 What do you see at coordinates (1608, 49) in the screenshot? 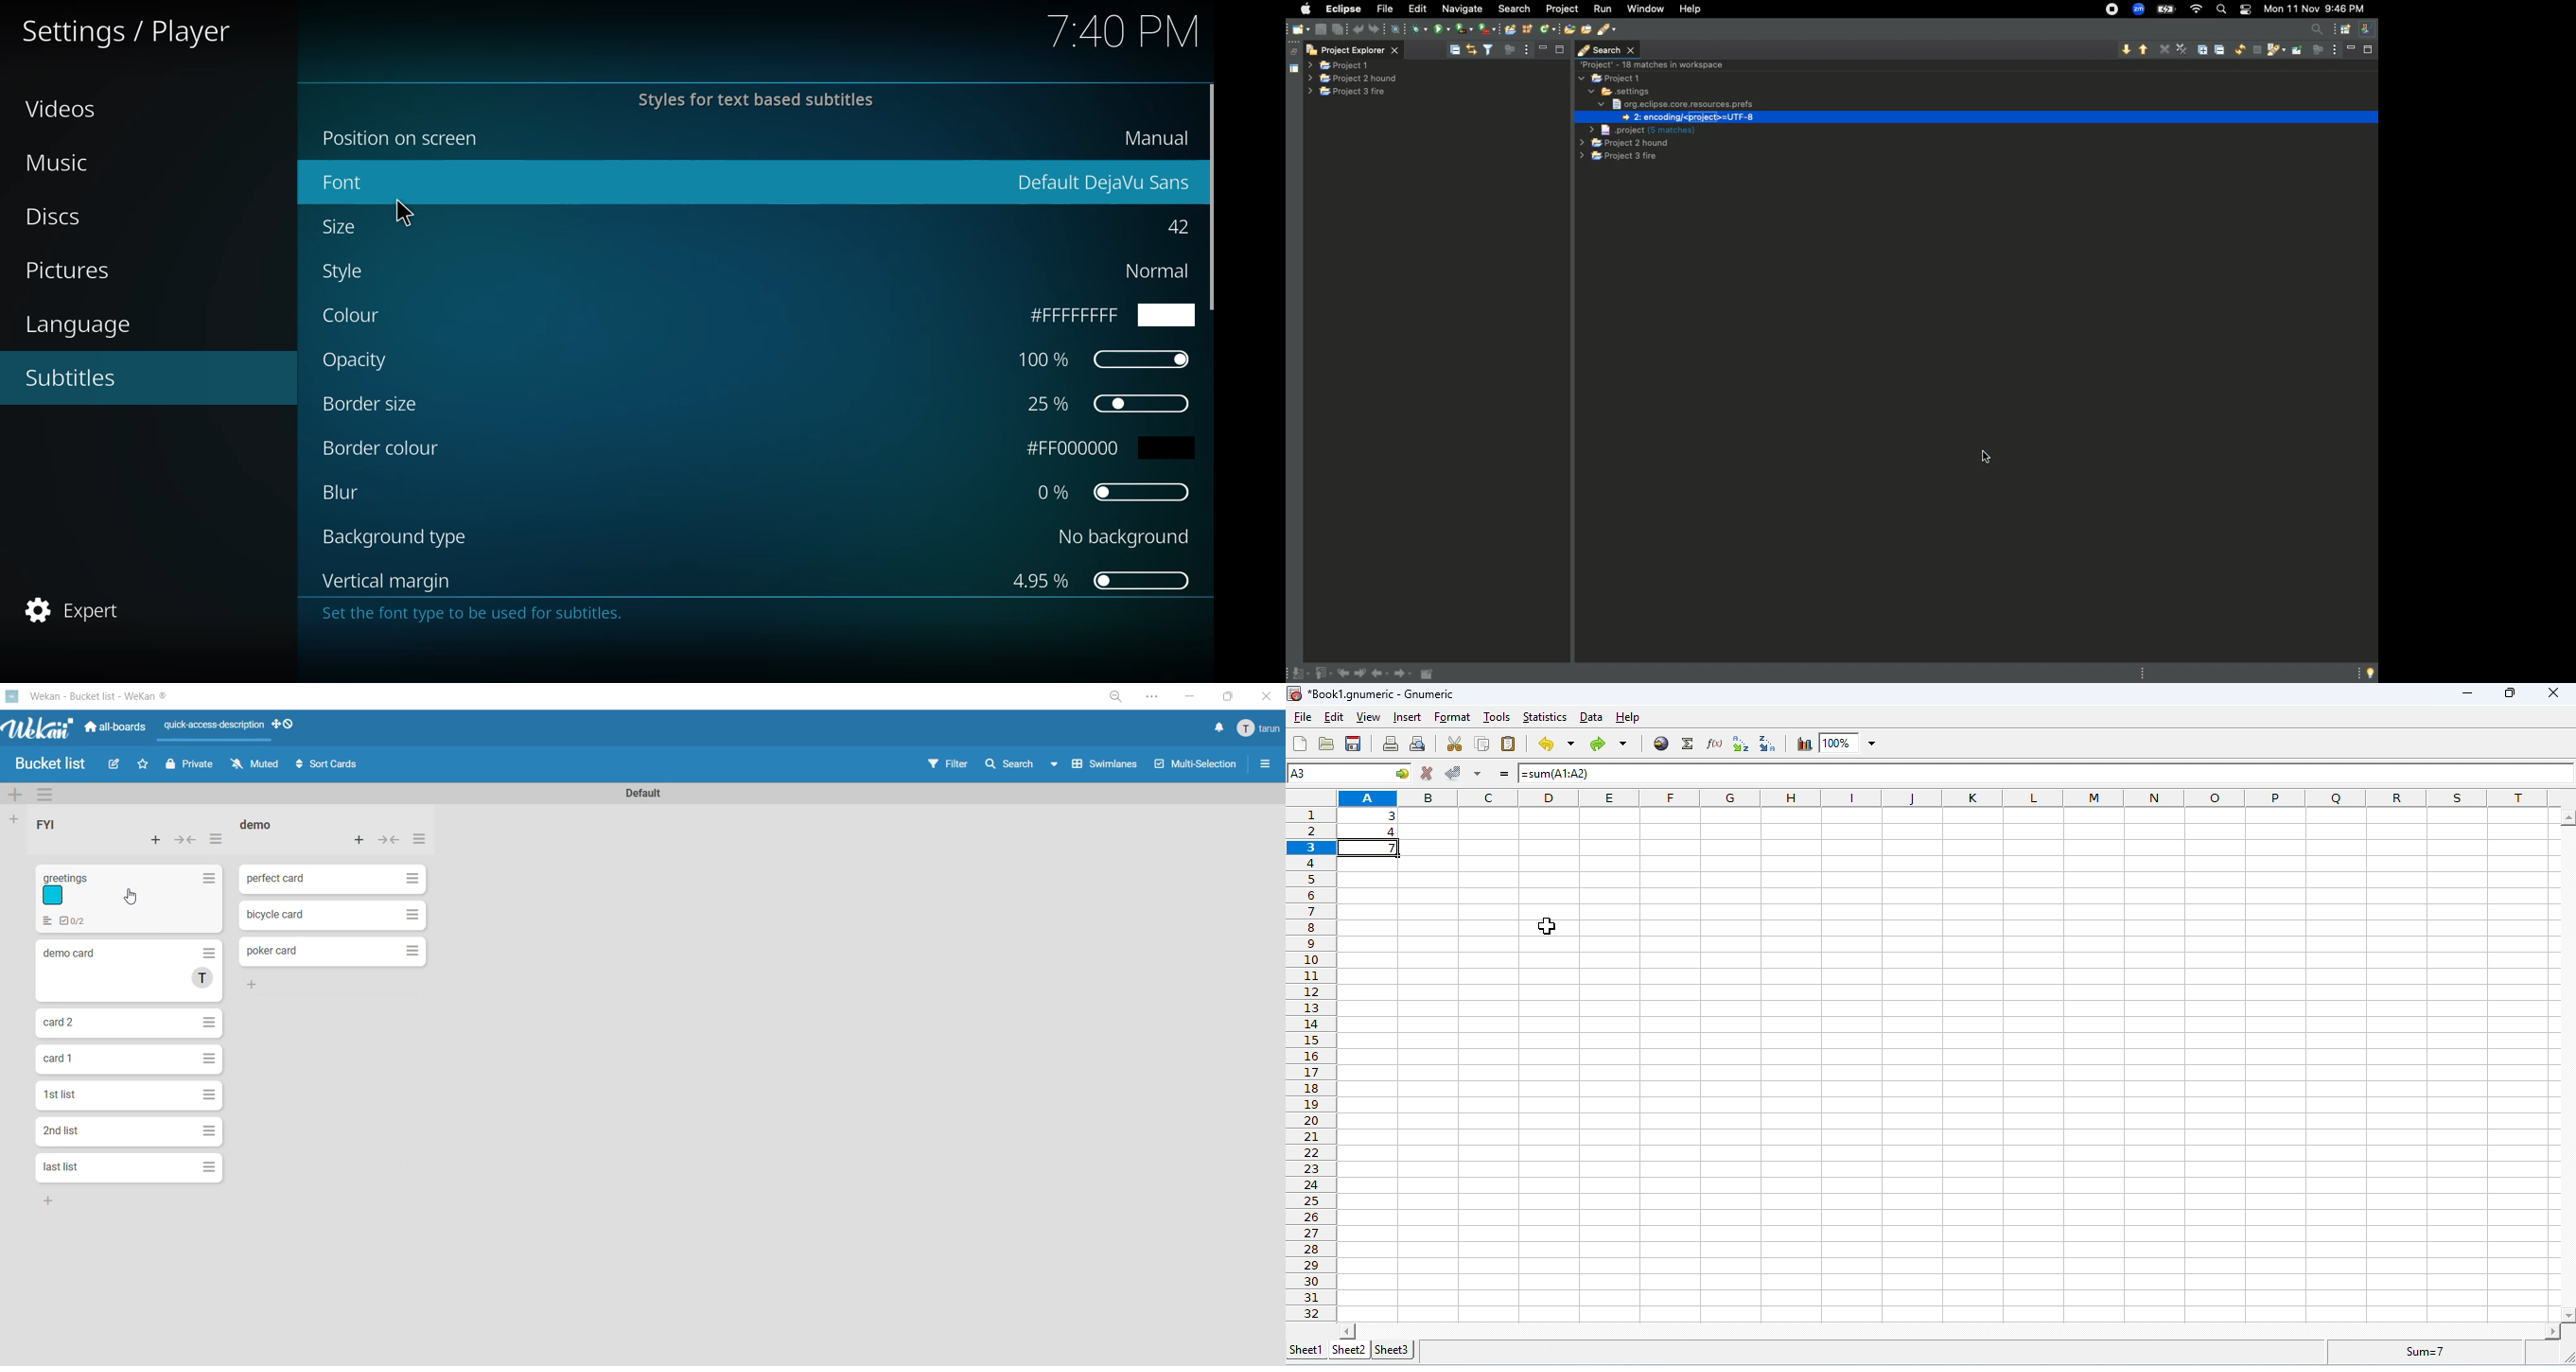
I see `Search` at bounding box center [1608, 49].